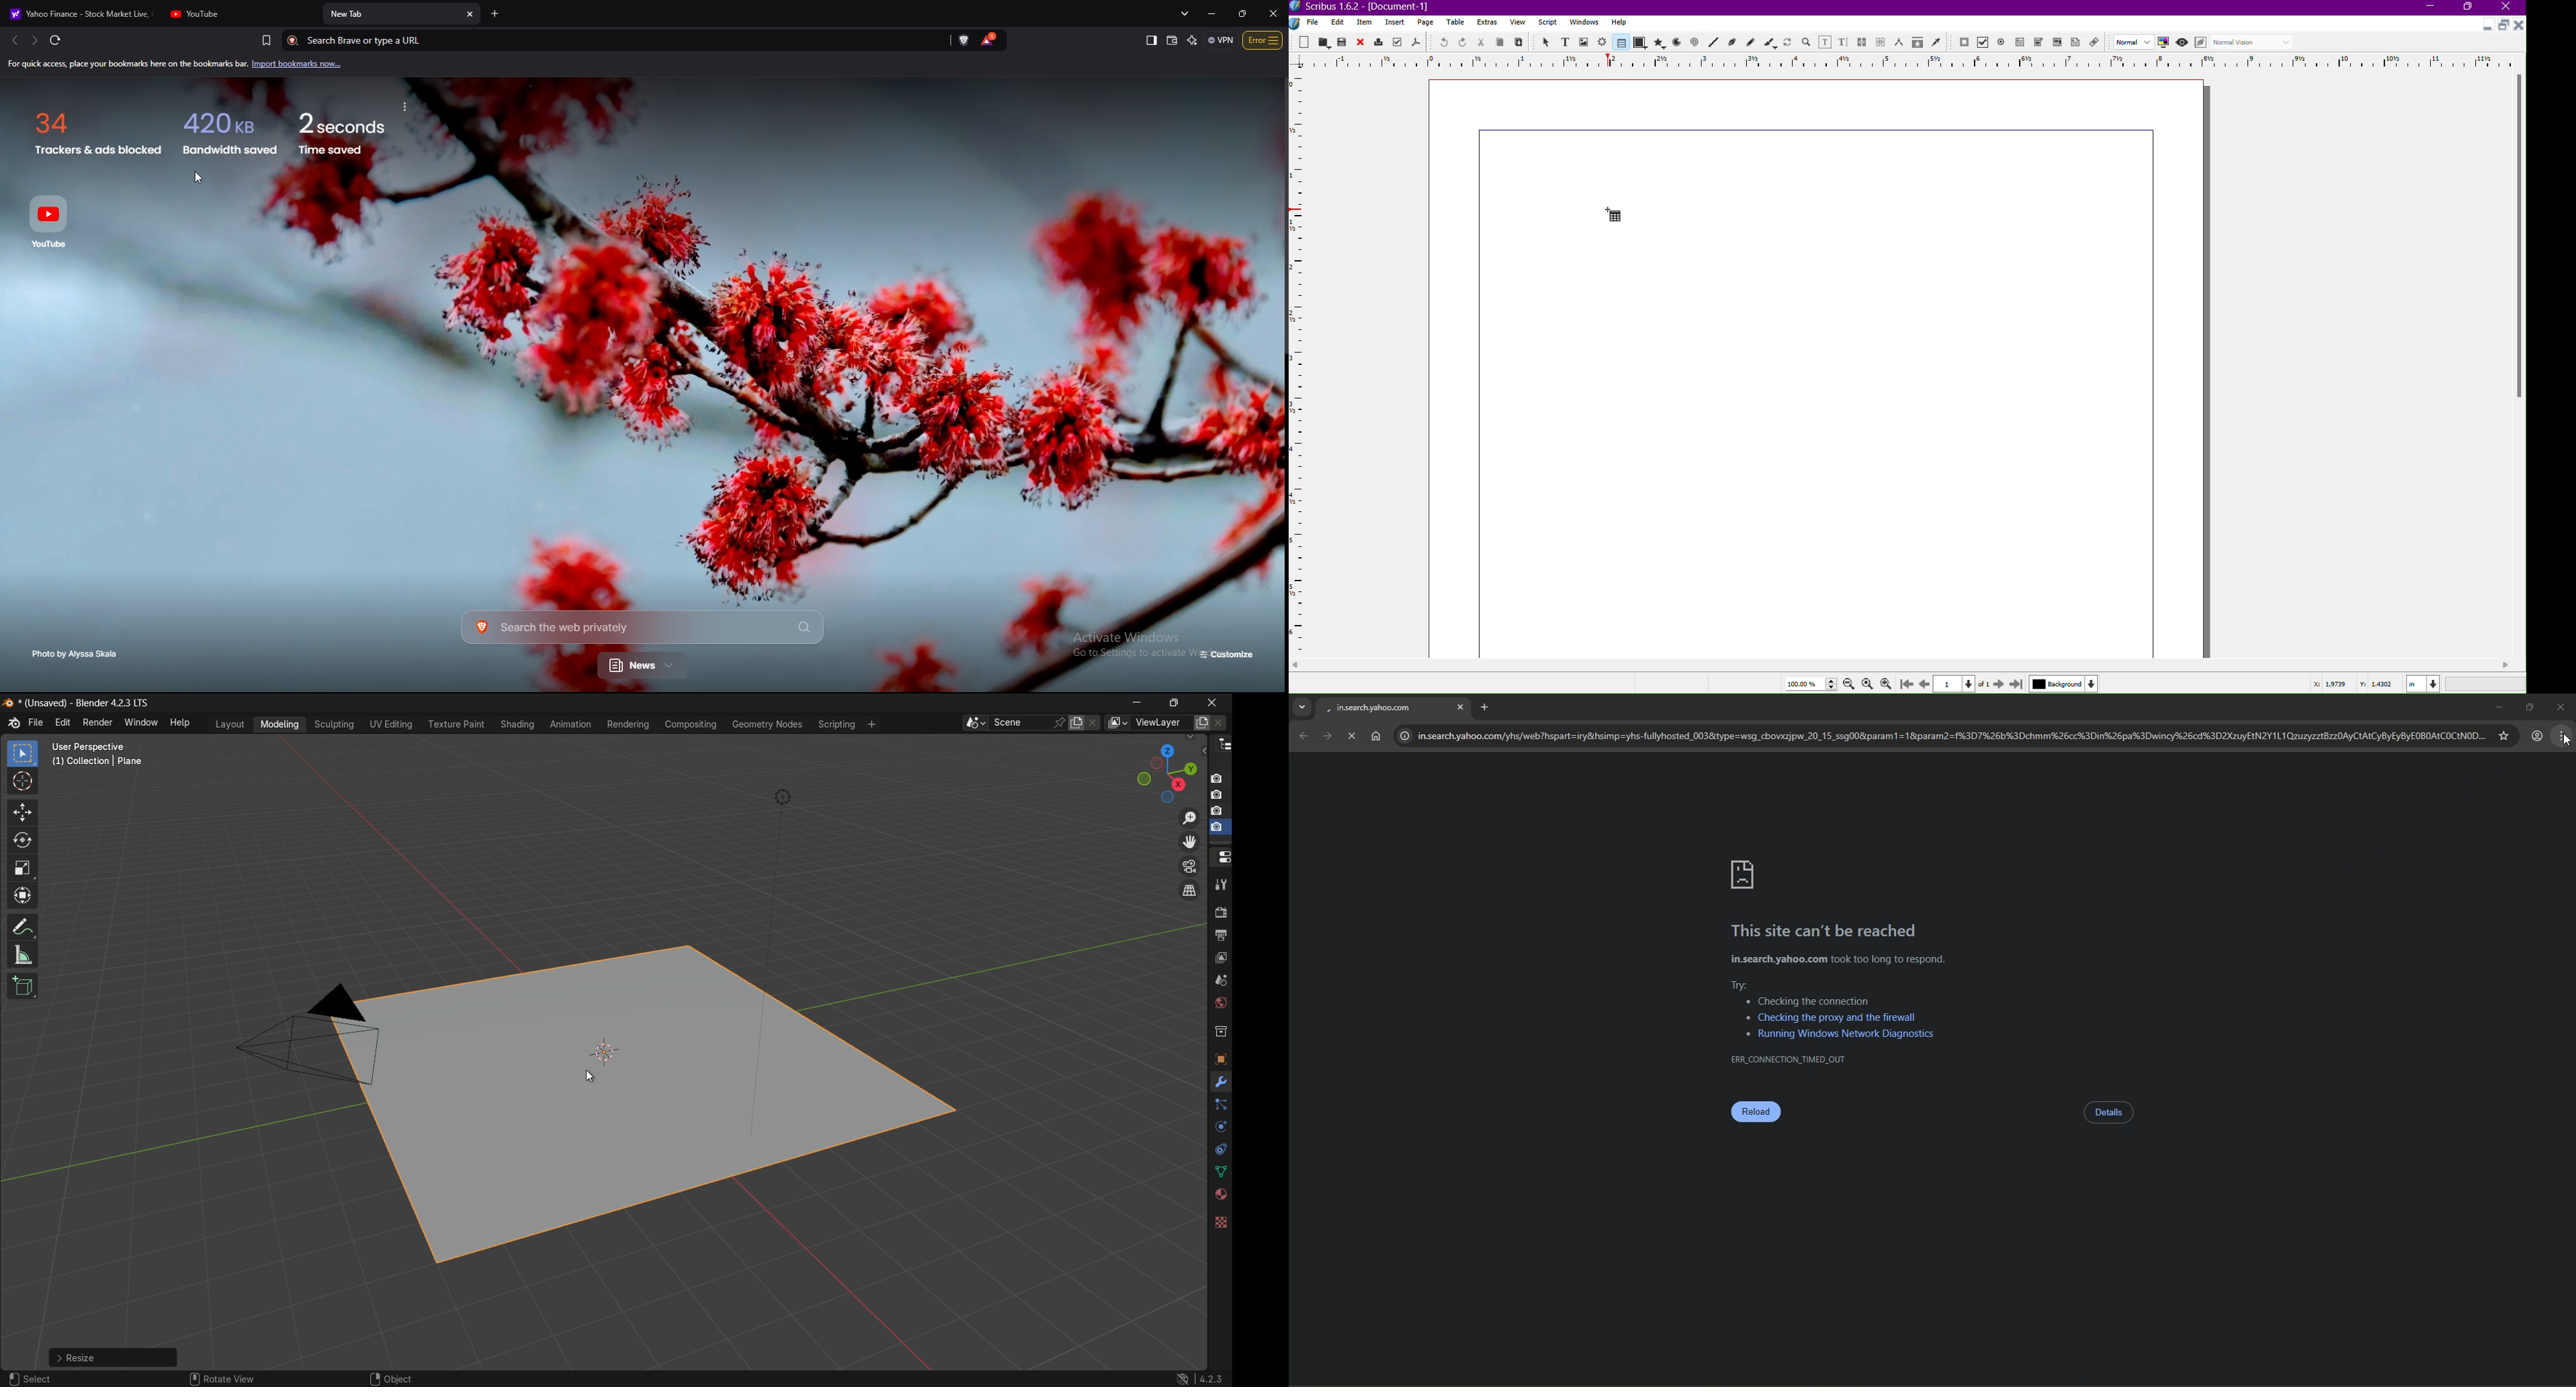  I want to click on Go to First Page, so click(1909, 683).